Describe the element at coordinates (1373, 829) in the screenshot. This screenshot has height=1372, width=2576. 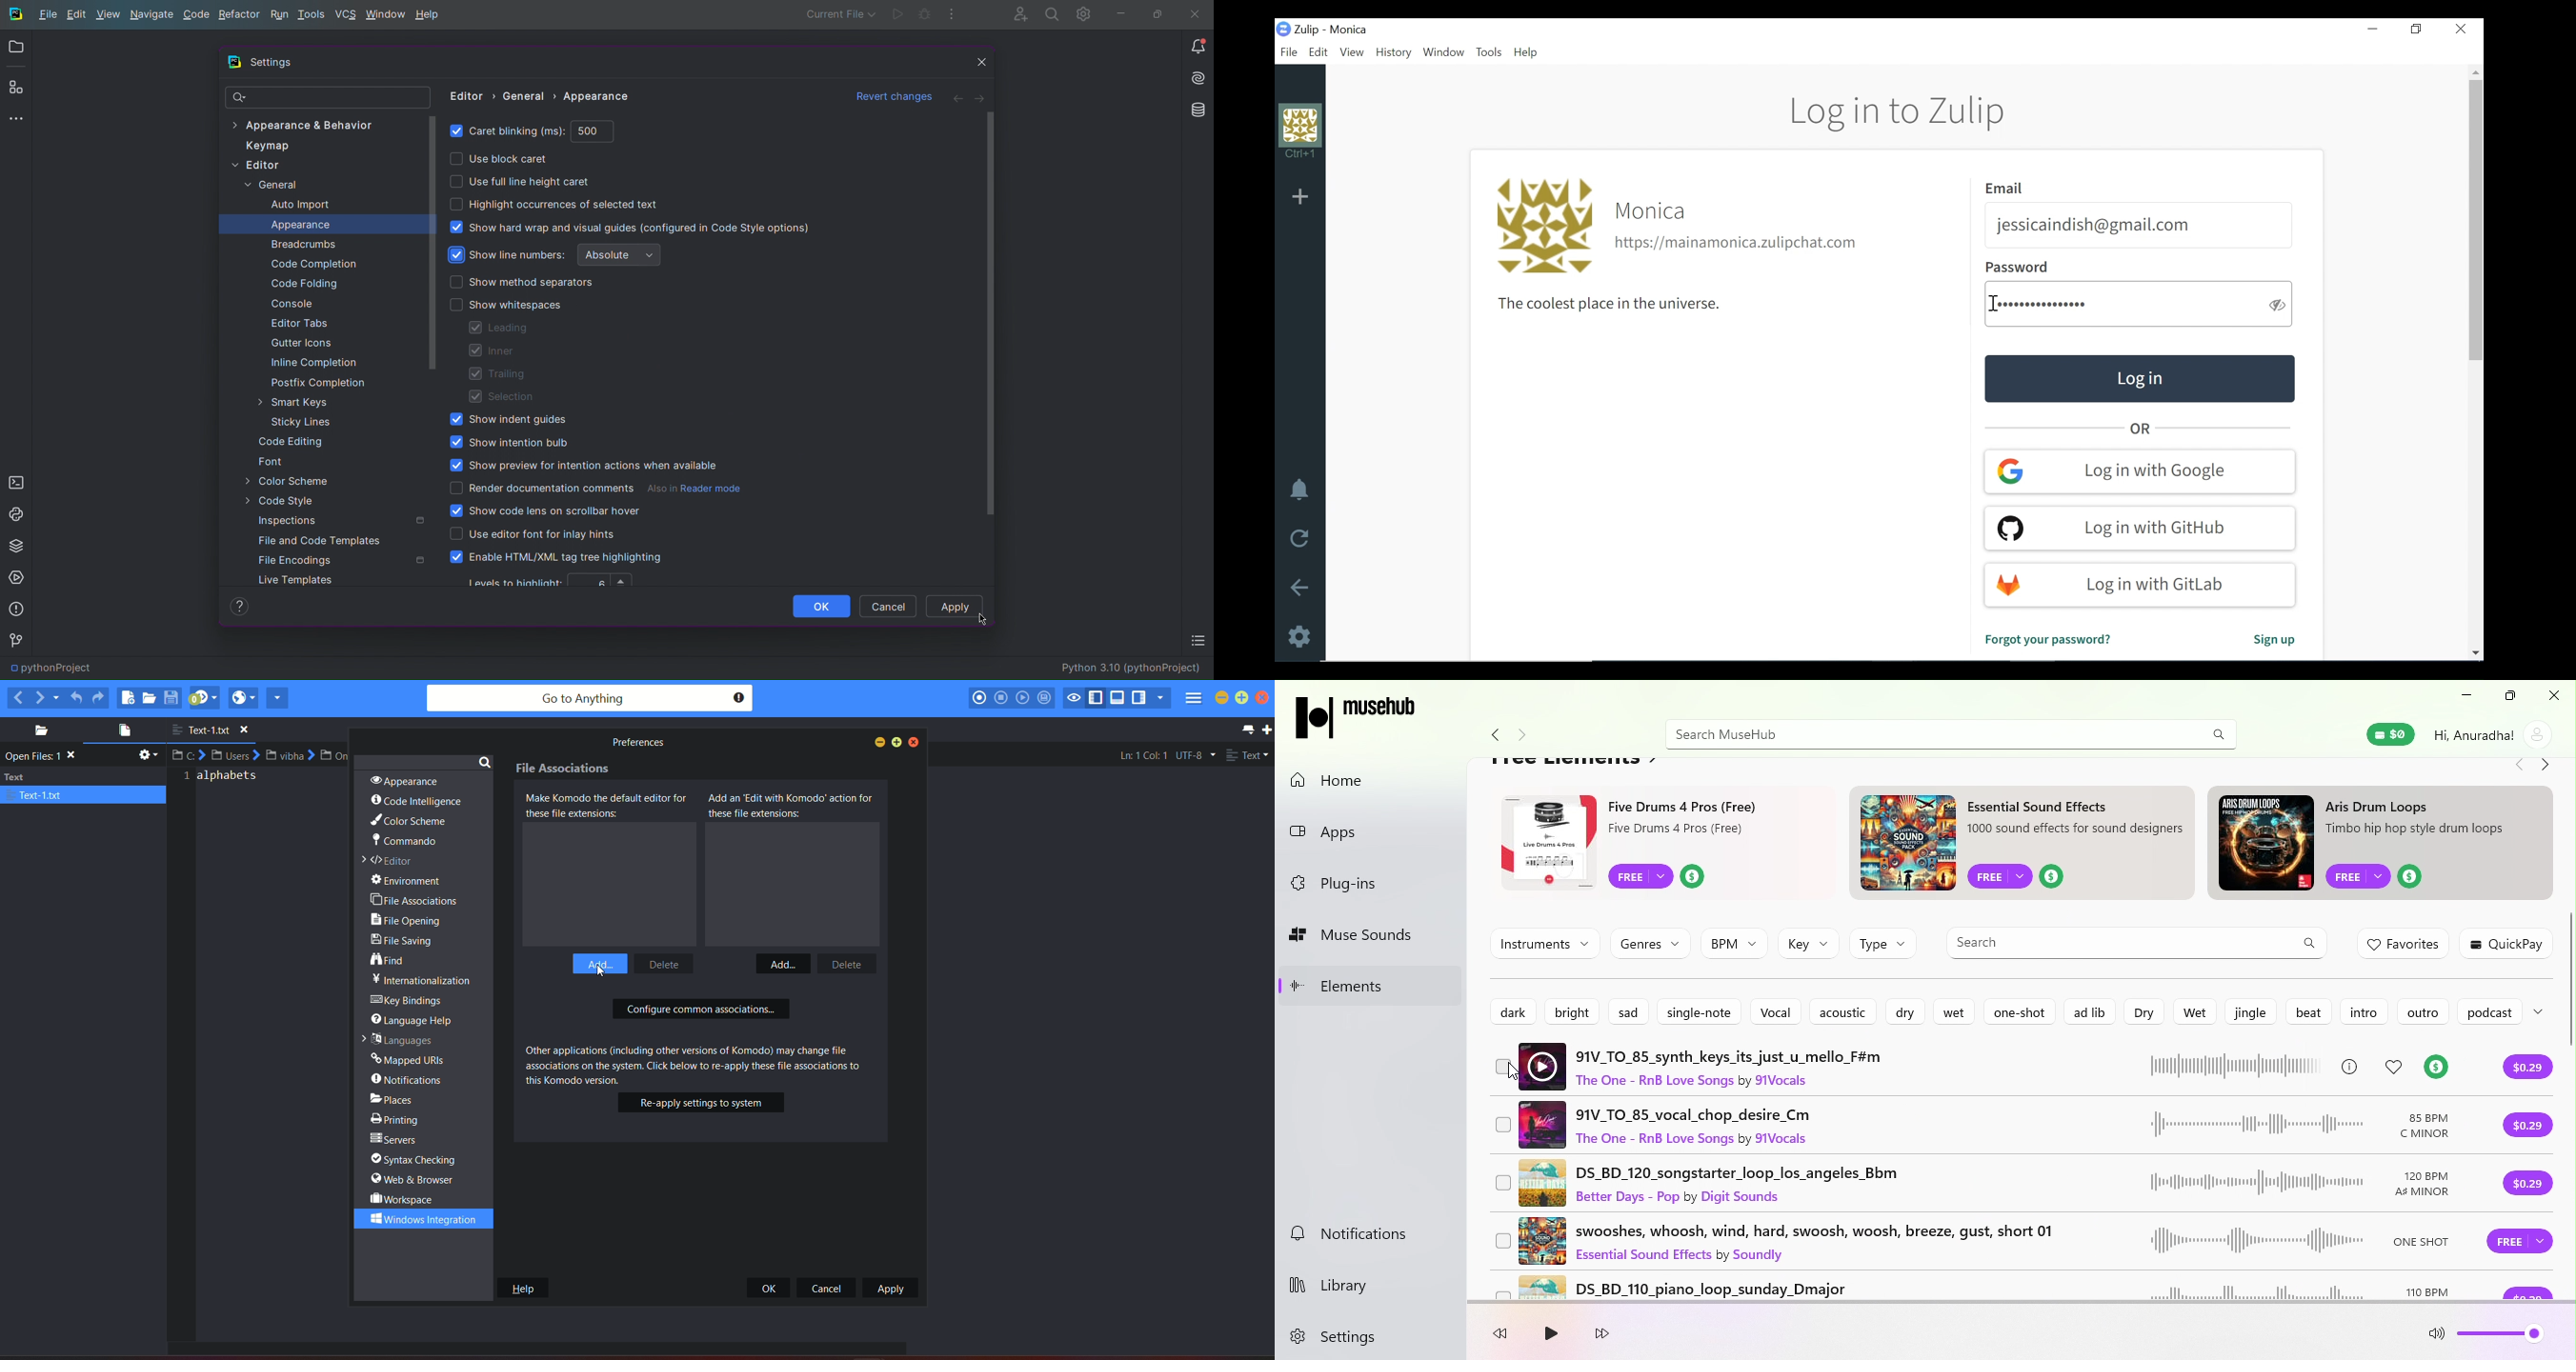
I see `Apps` at that location.